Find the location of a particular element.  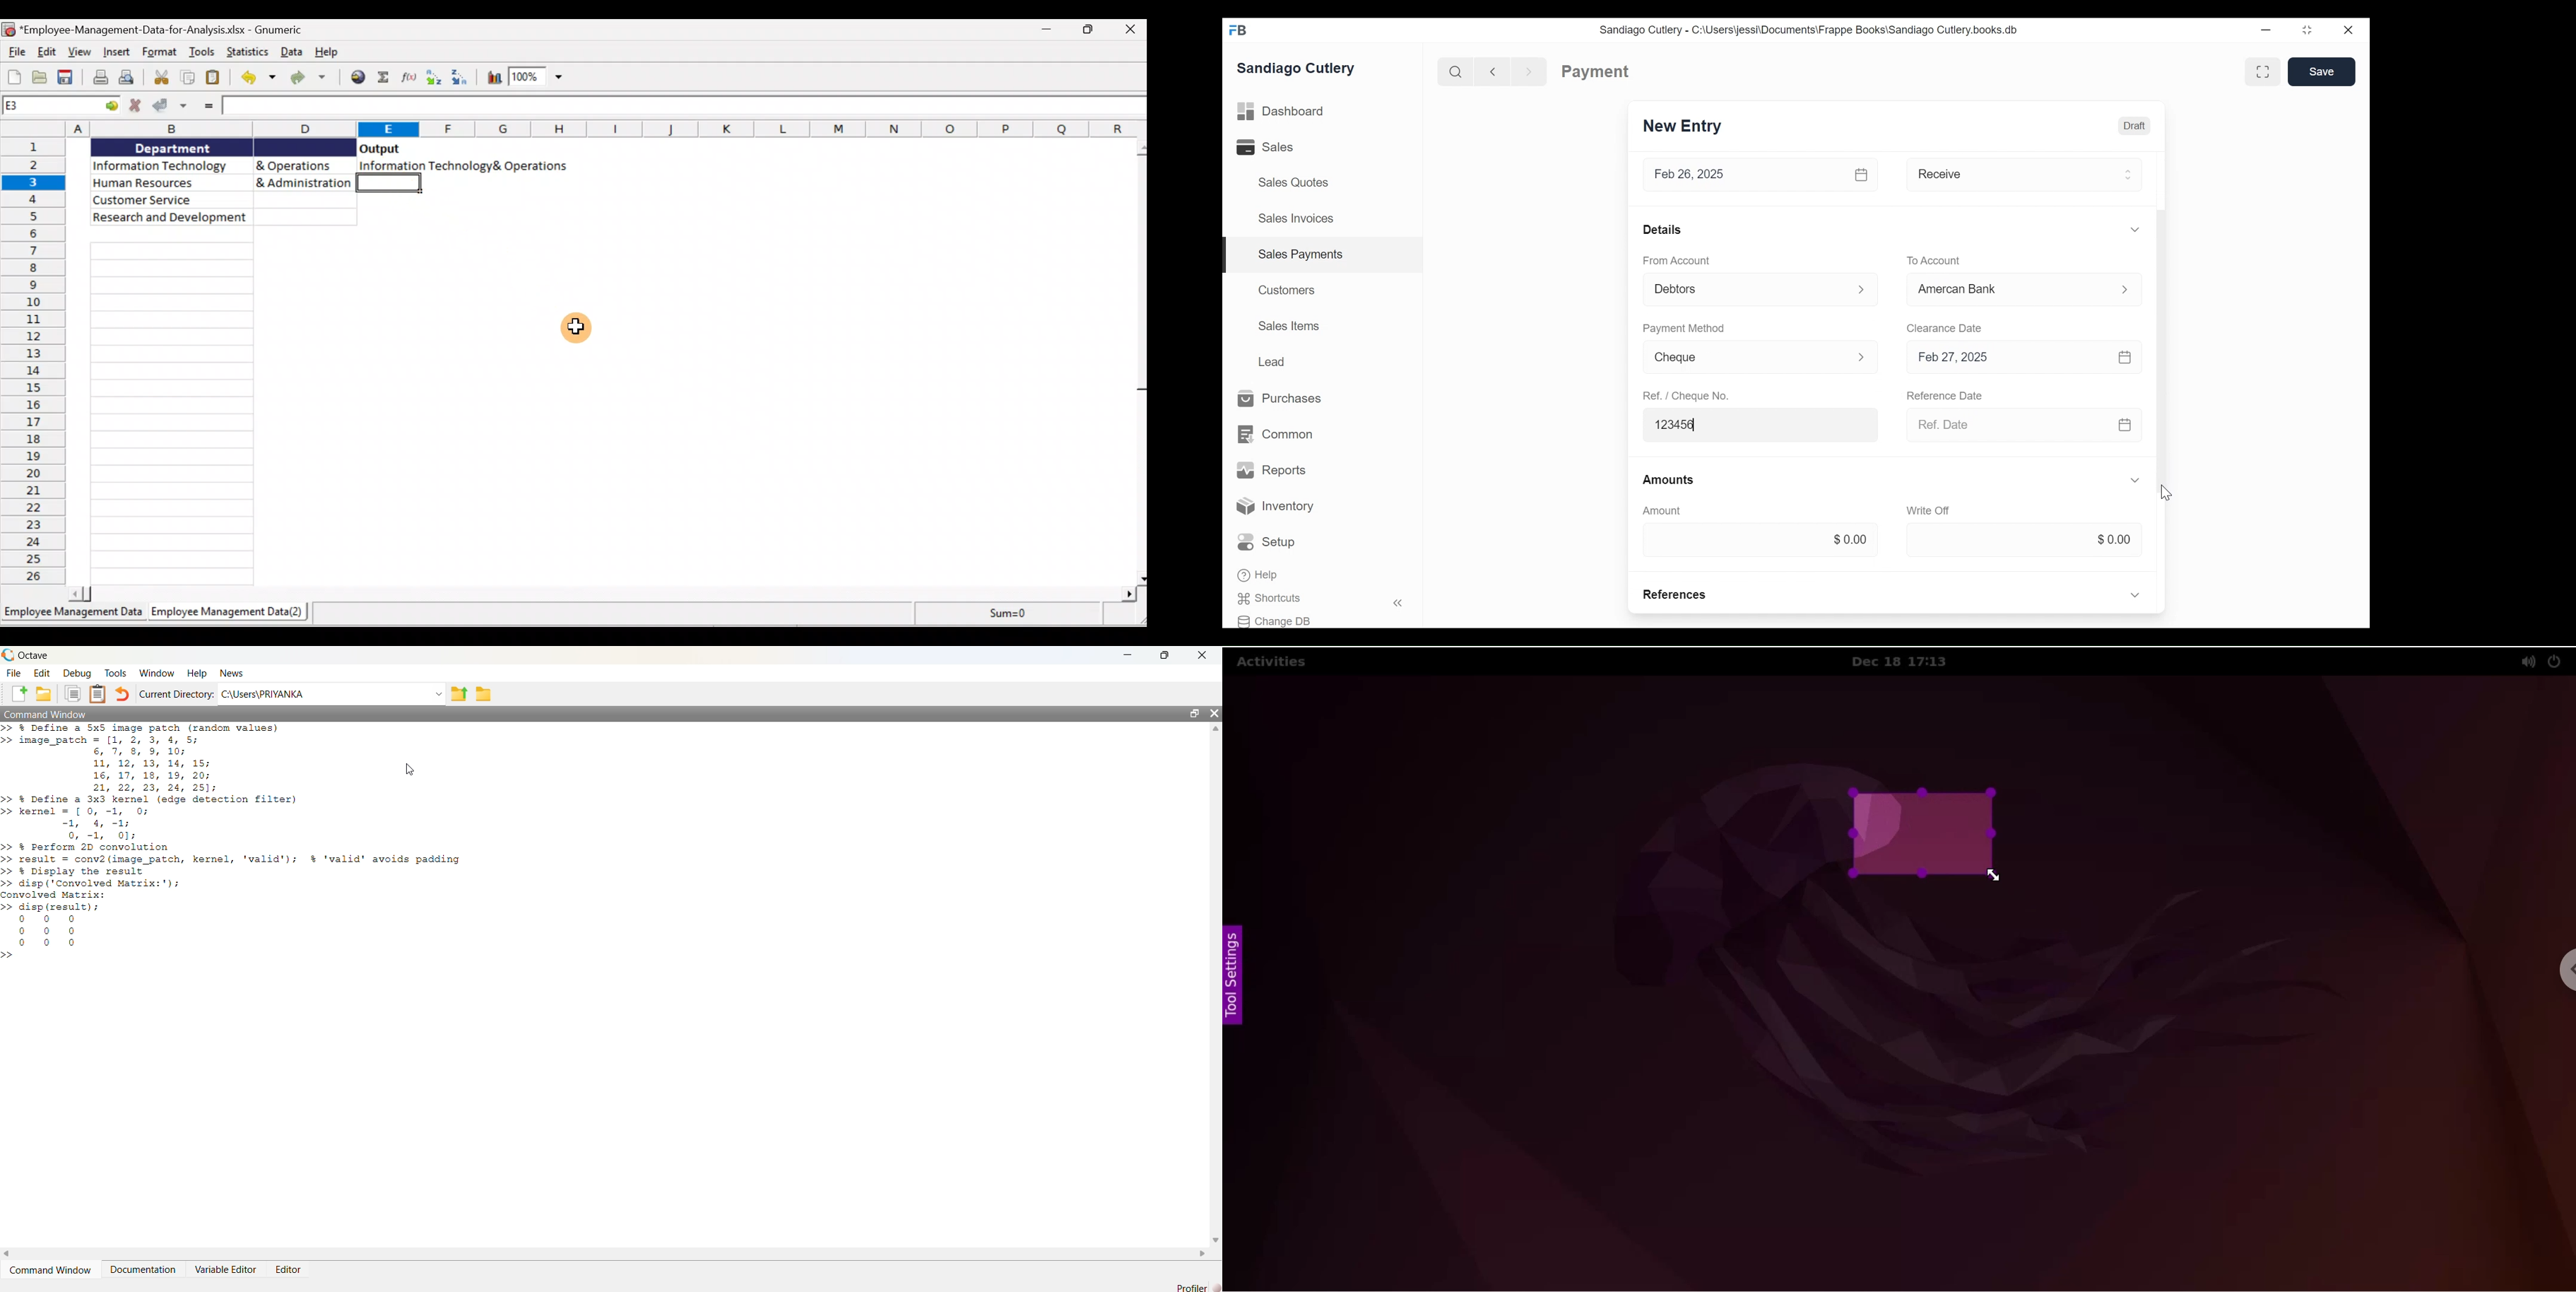

Clearance Date is located at coordinates (1945, 327).